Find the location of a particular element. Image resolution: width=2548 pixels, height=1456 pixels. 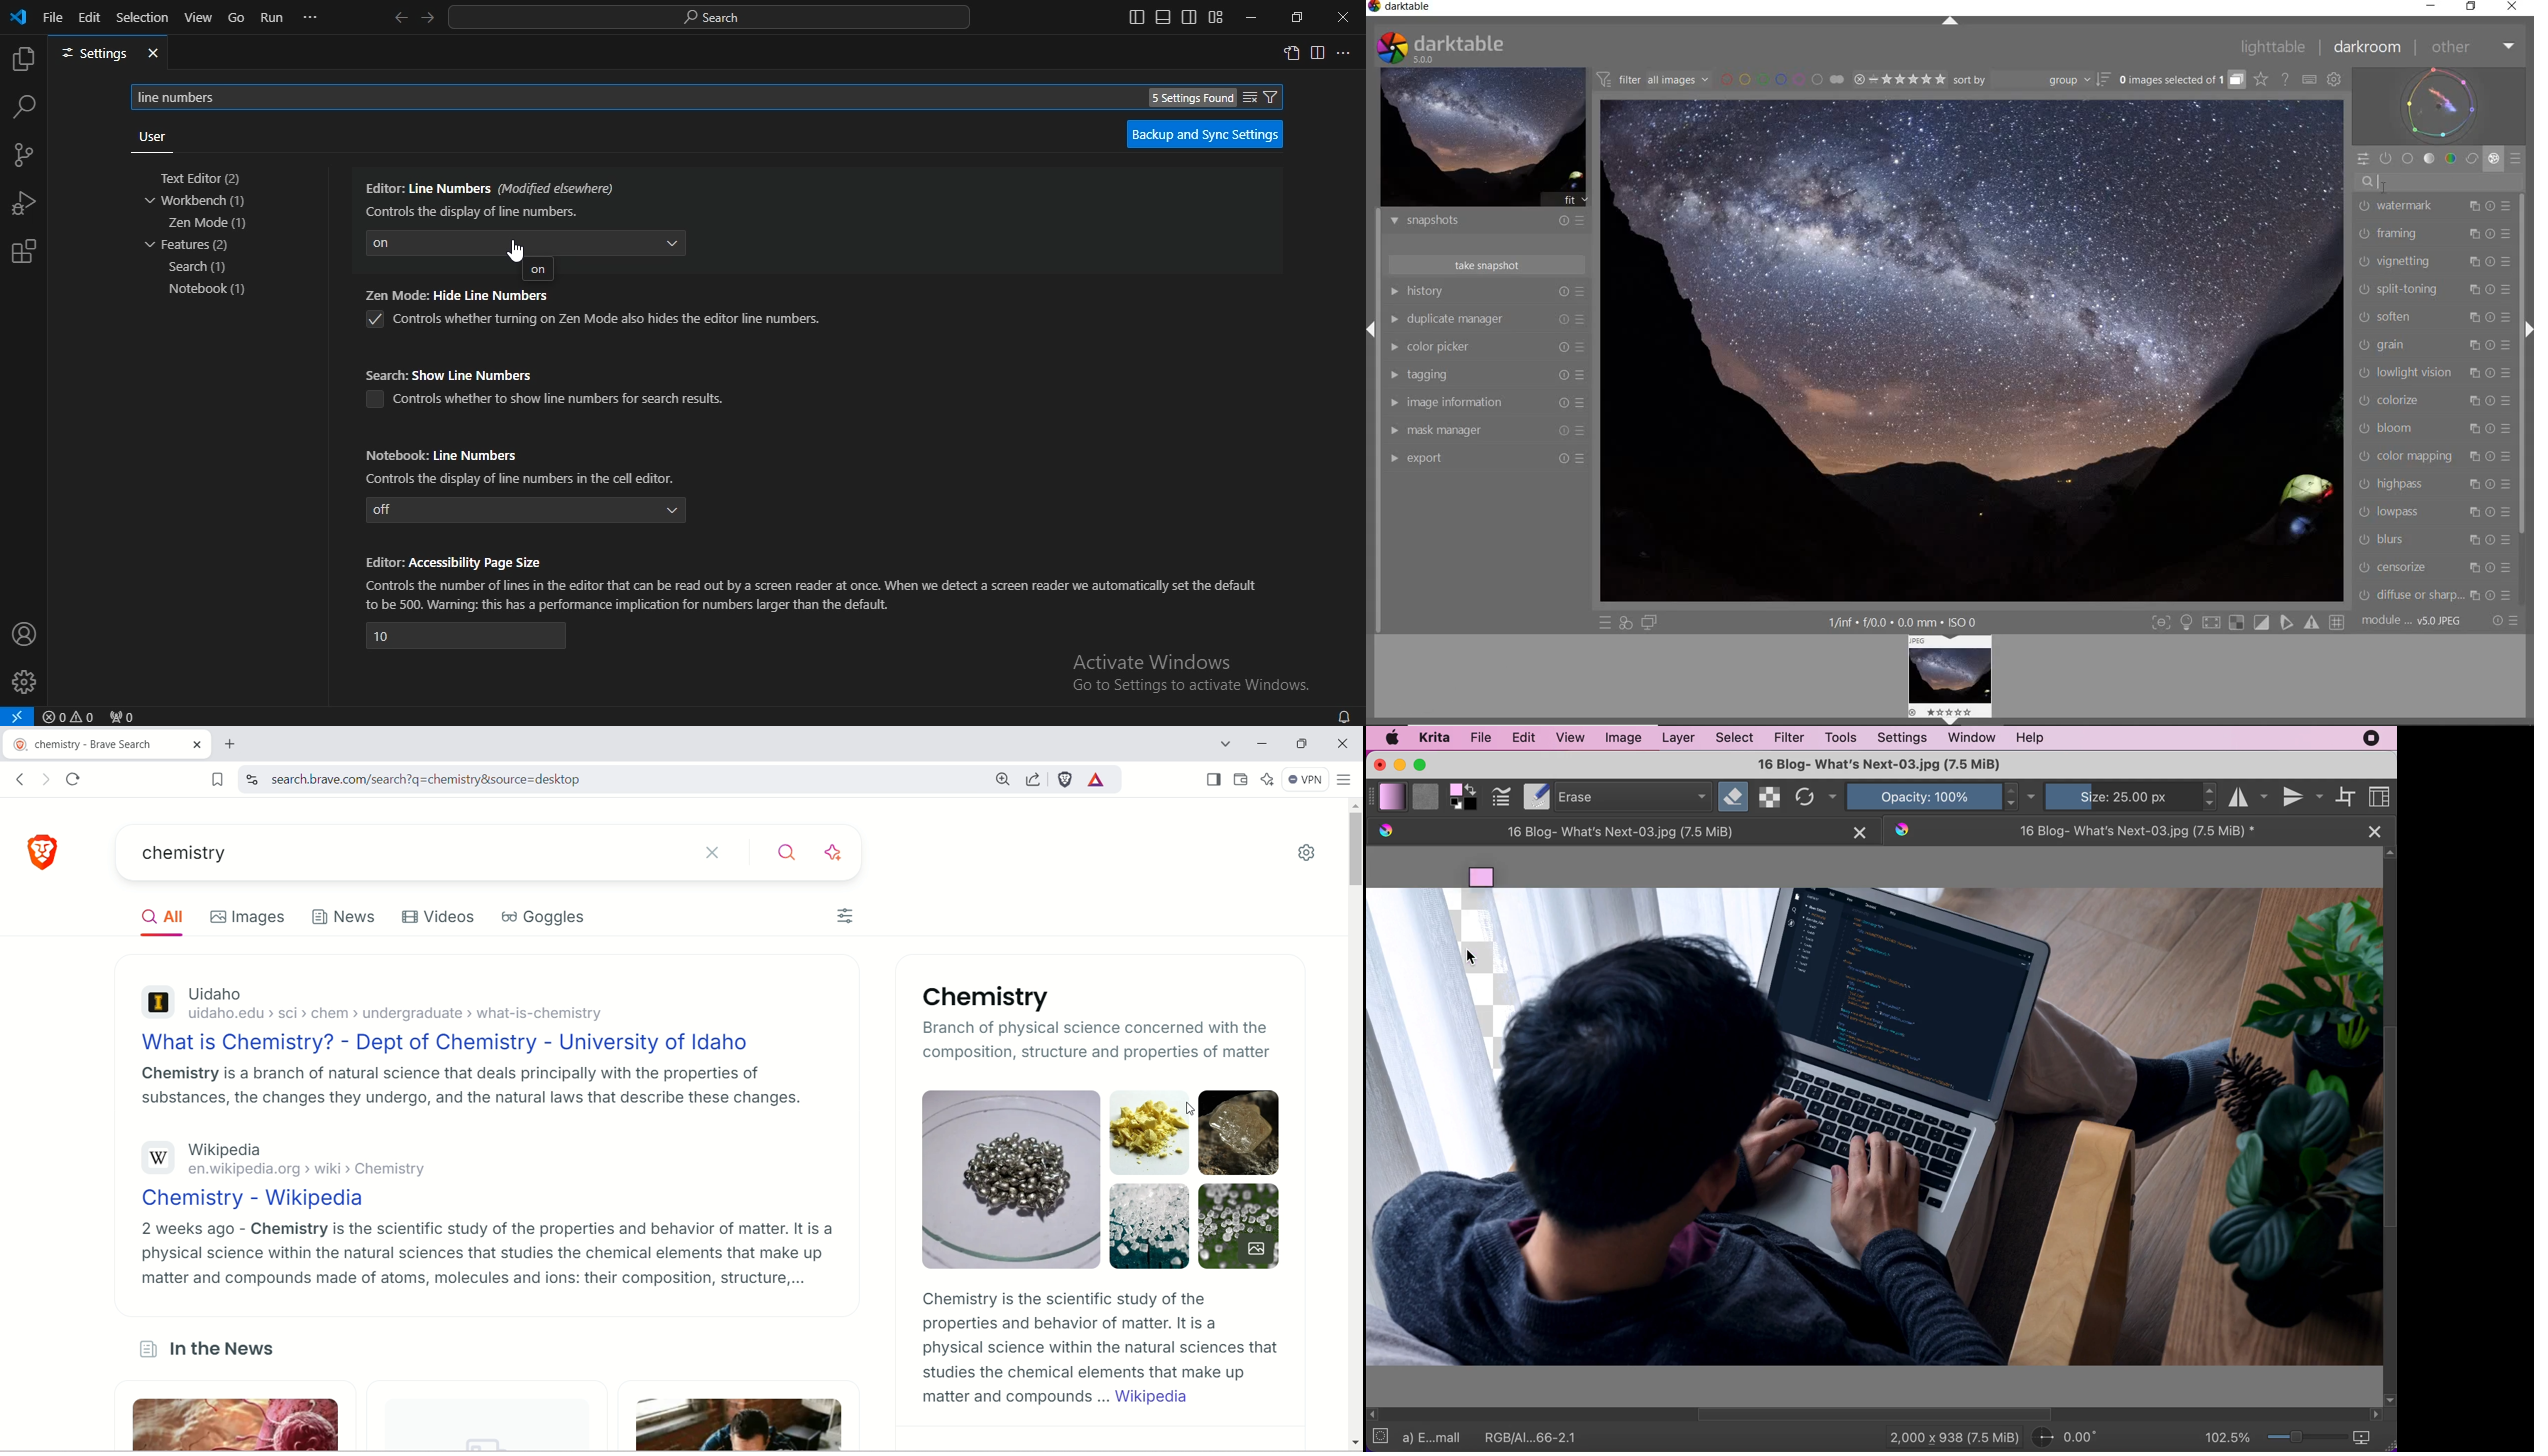

layer is located at coordinates (1680, 739).